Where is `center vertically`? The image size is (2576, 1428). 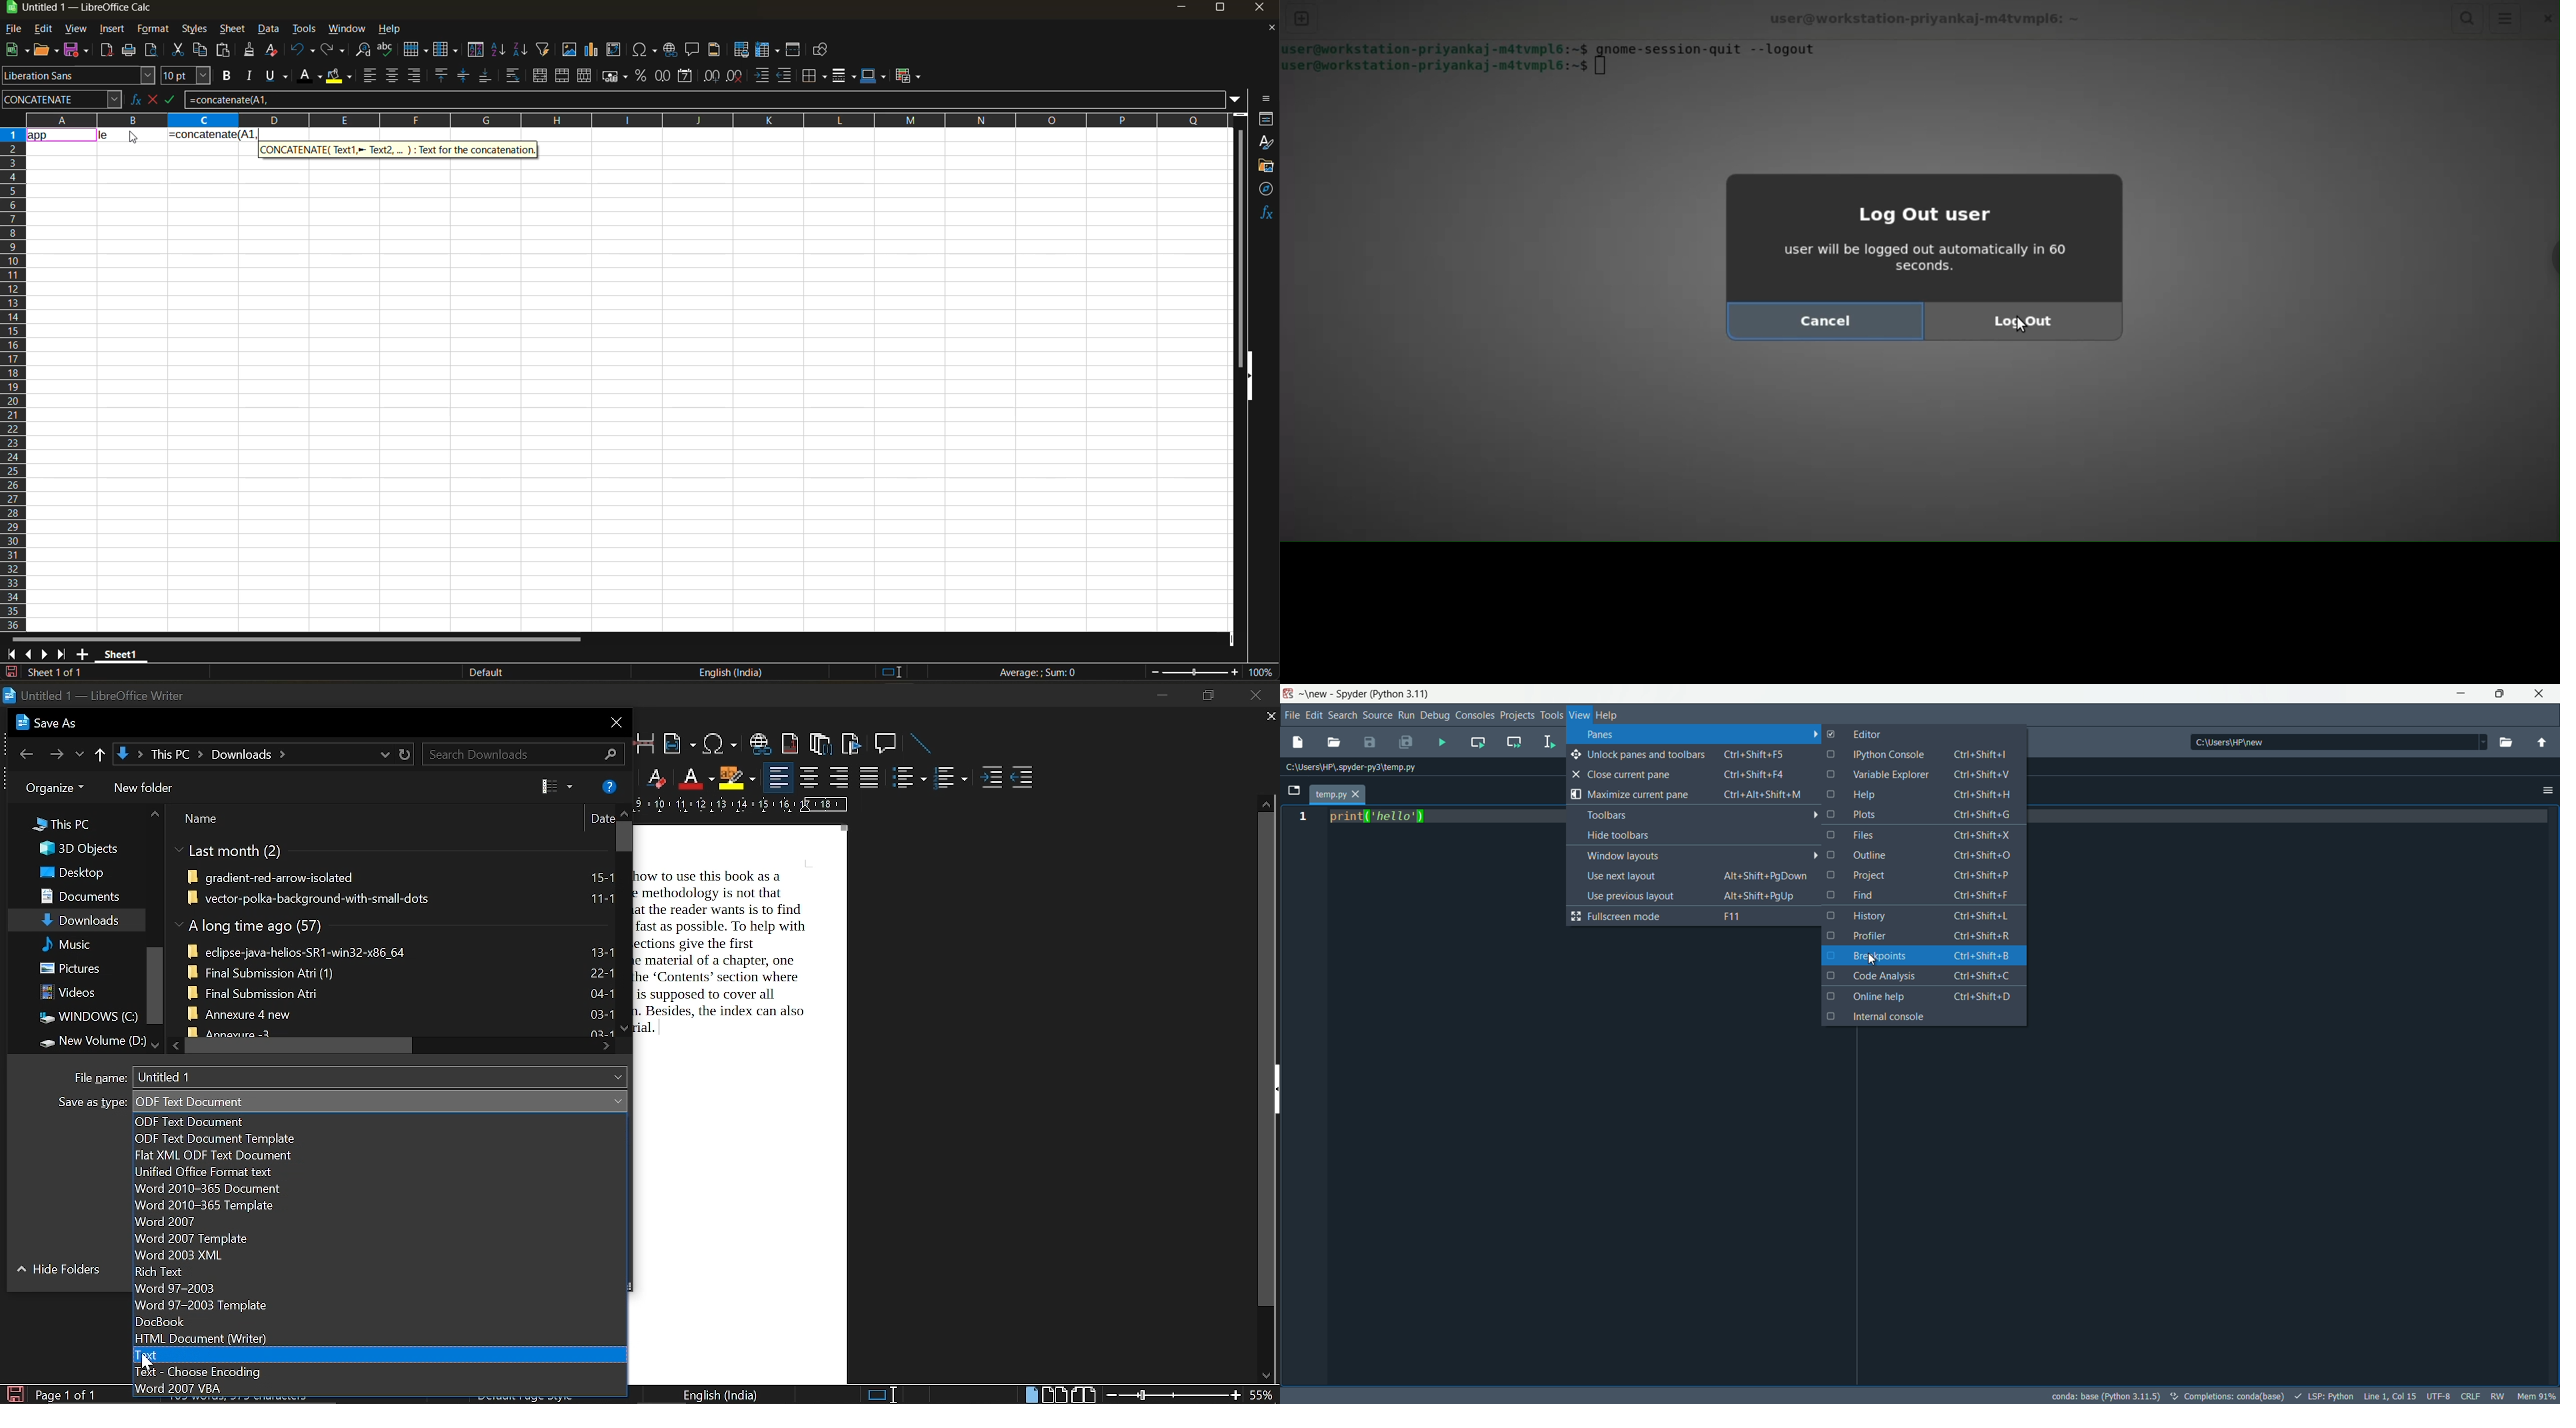 center vertically is located at coordinates (463, 76).